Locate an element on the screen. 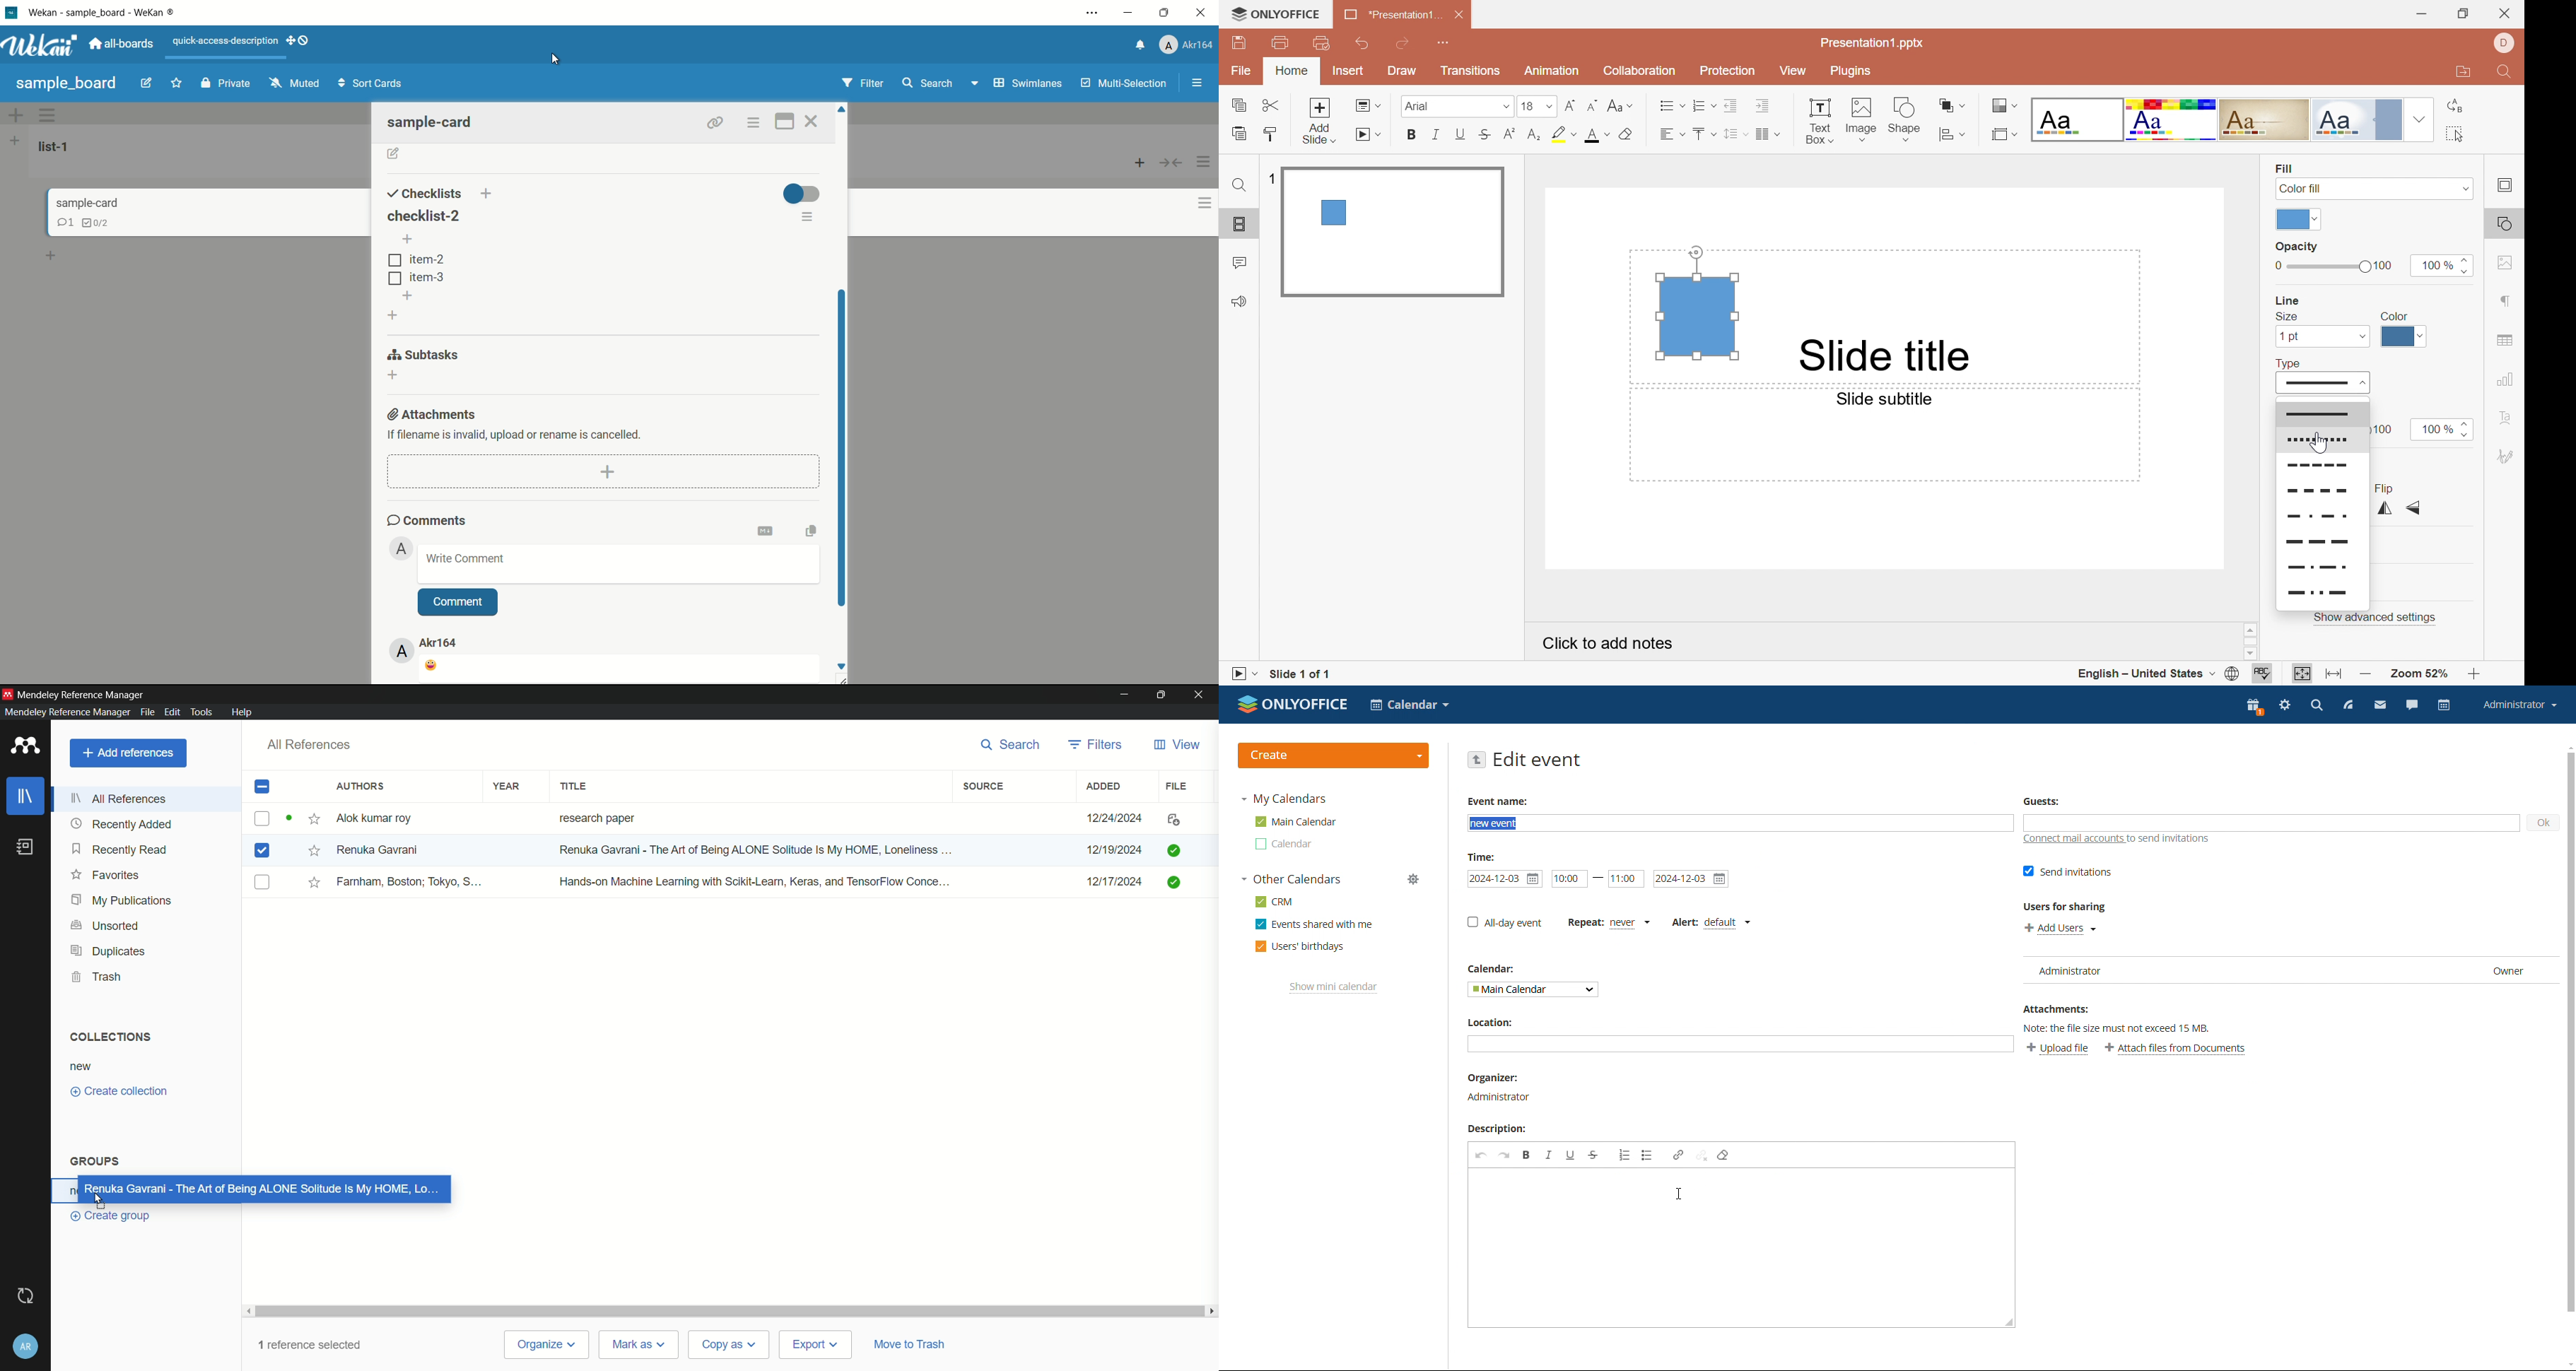  set repetition is located at coordinates (1608, 924).